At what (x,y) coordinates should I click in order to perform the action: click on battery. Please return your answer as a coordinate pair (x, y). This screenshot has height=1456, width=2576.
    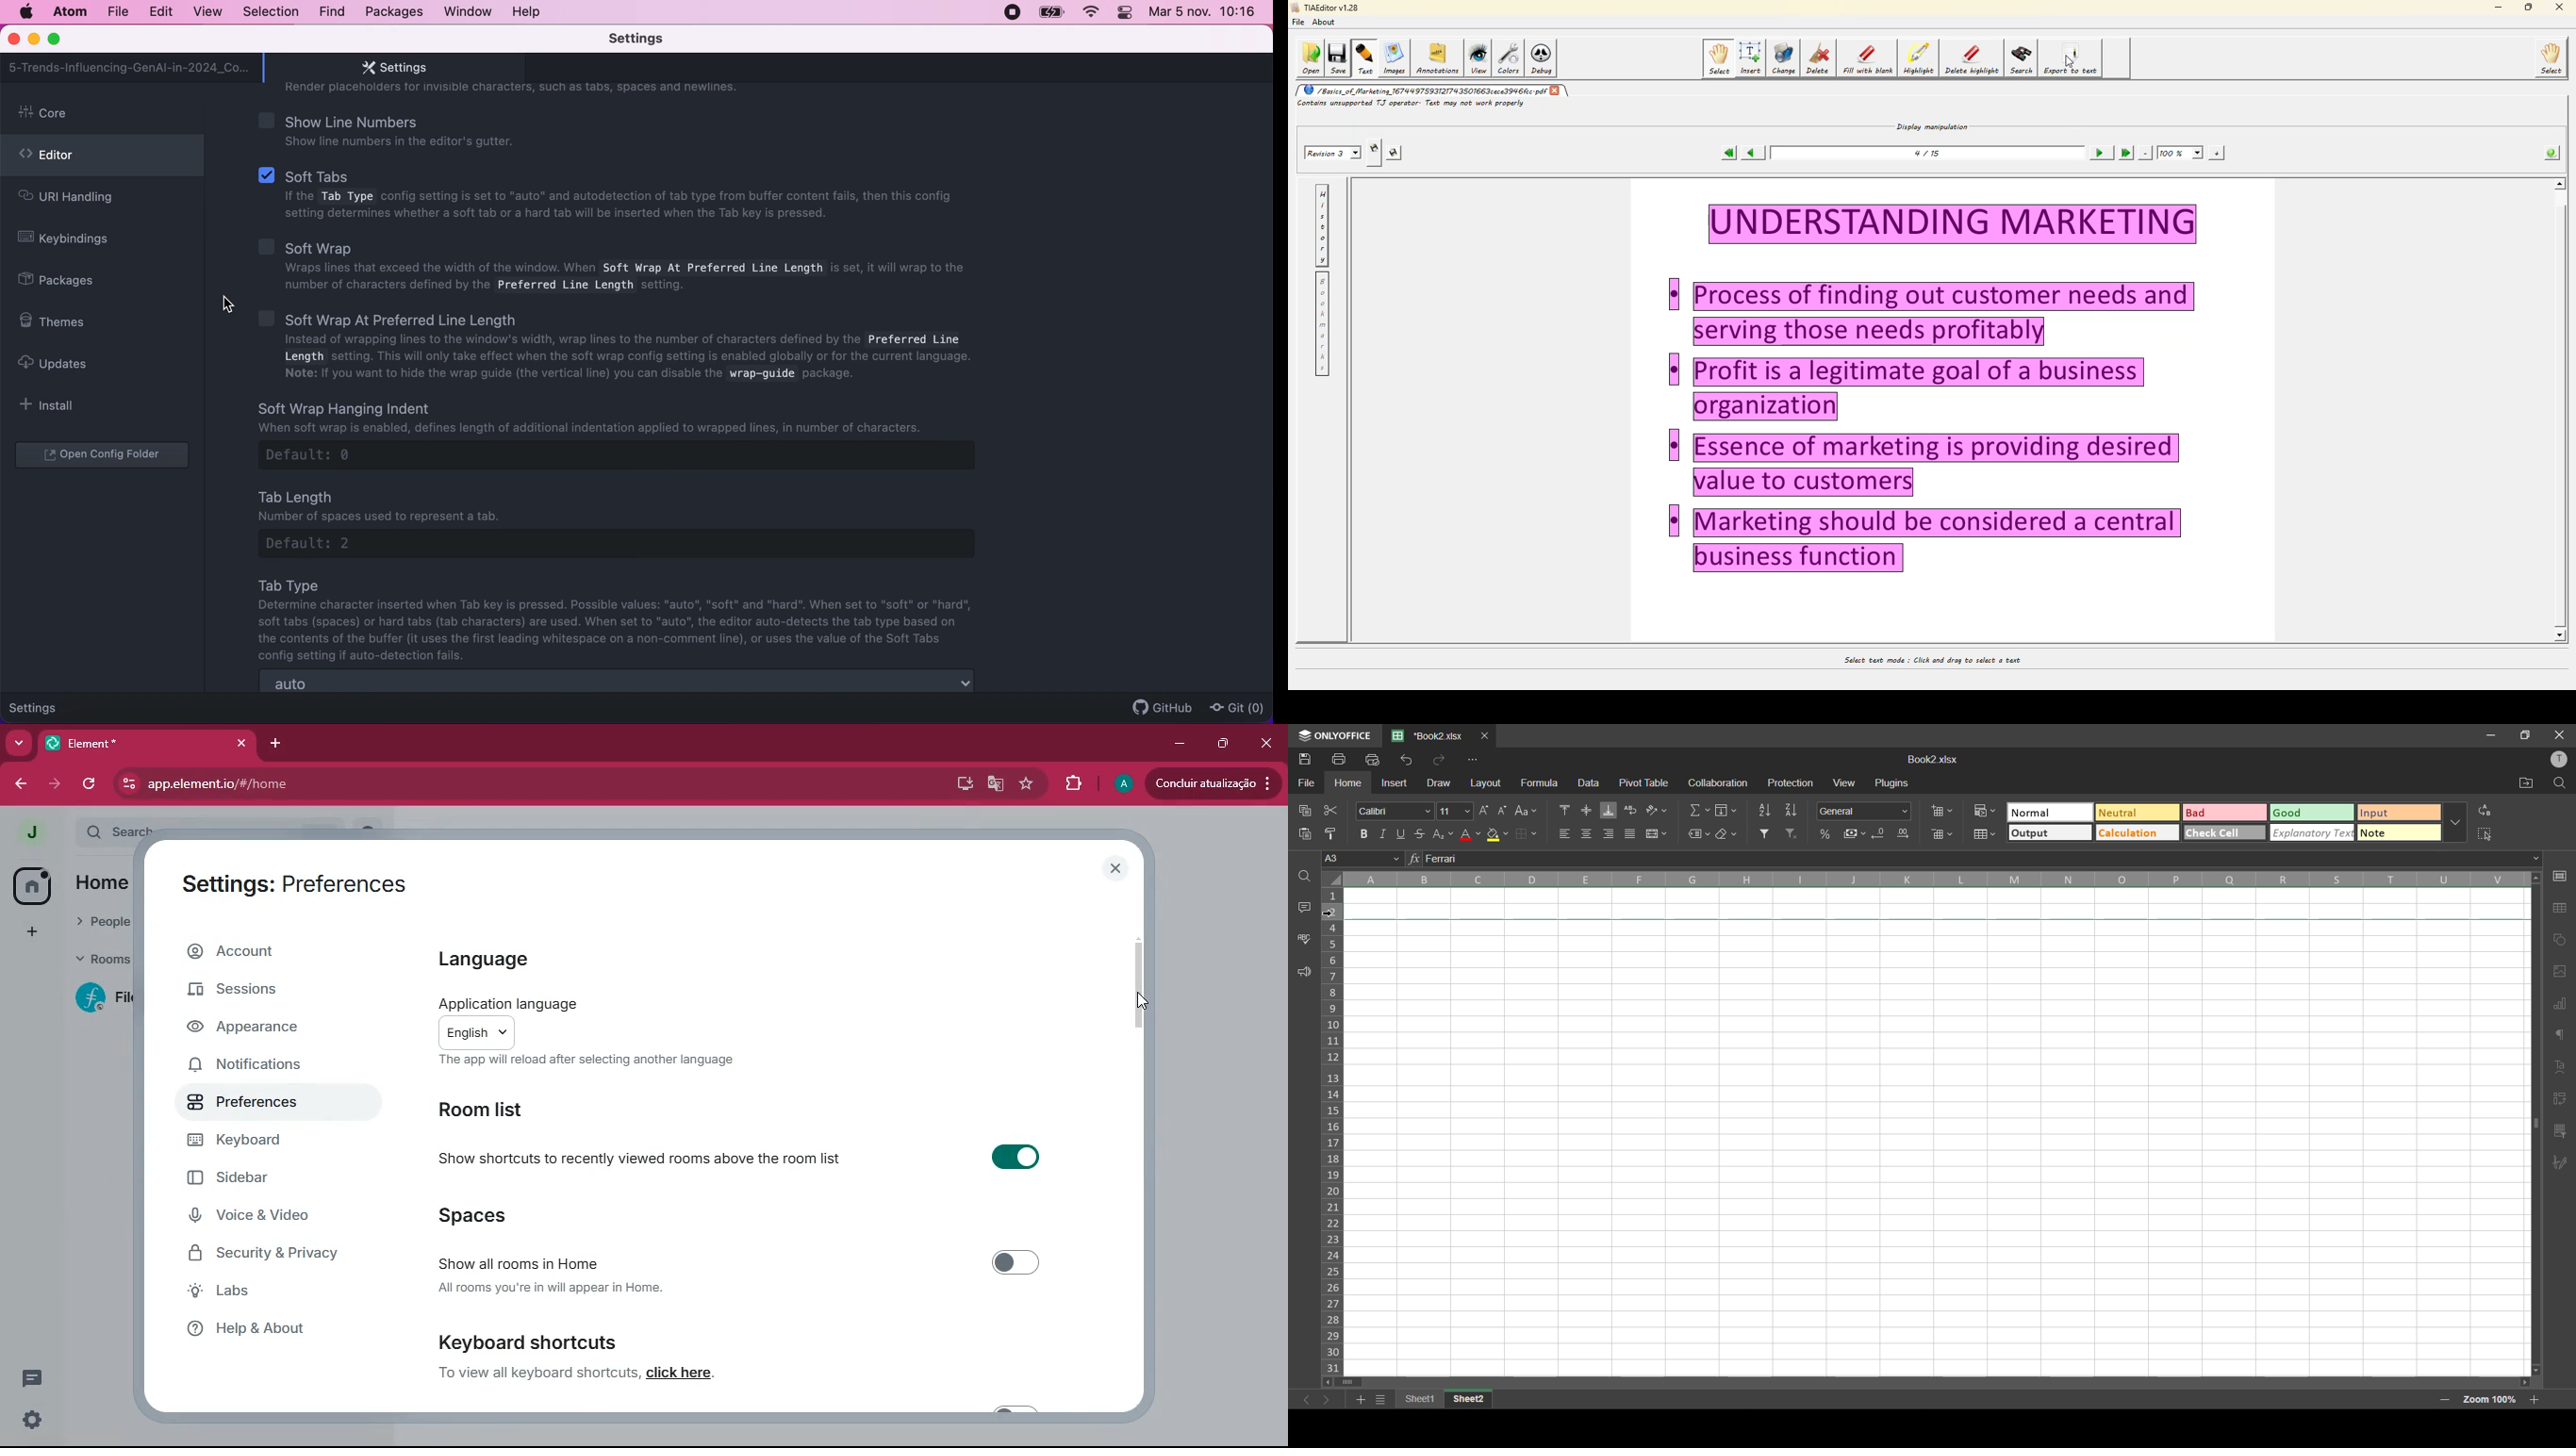
    Looking at the image, I should click on (1051, 12).